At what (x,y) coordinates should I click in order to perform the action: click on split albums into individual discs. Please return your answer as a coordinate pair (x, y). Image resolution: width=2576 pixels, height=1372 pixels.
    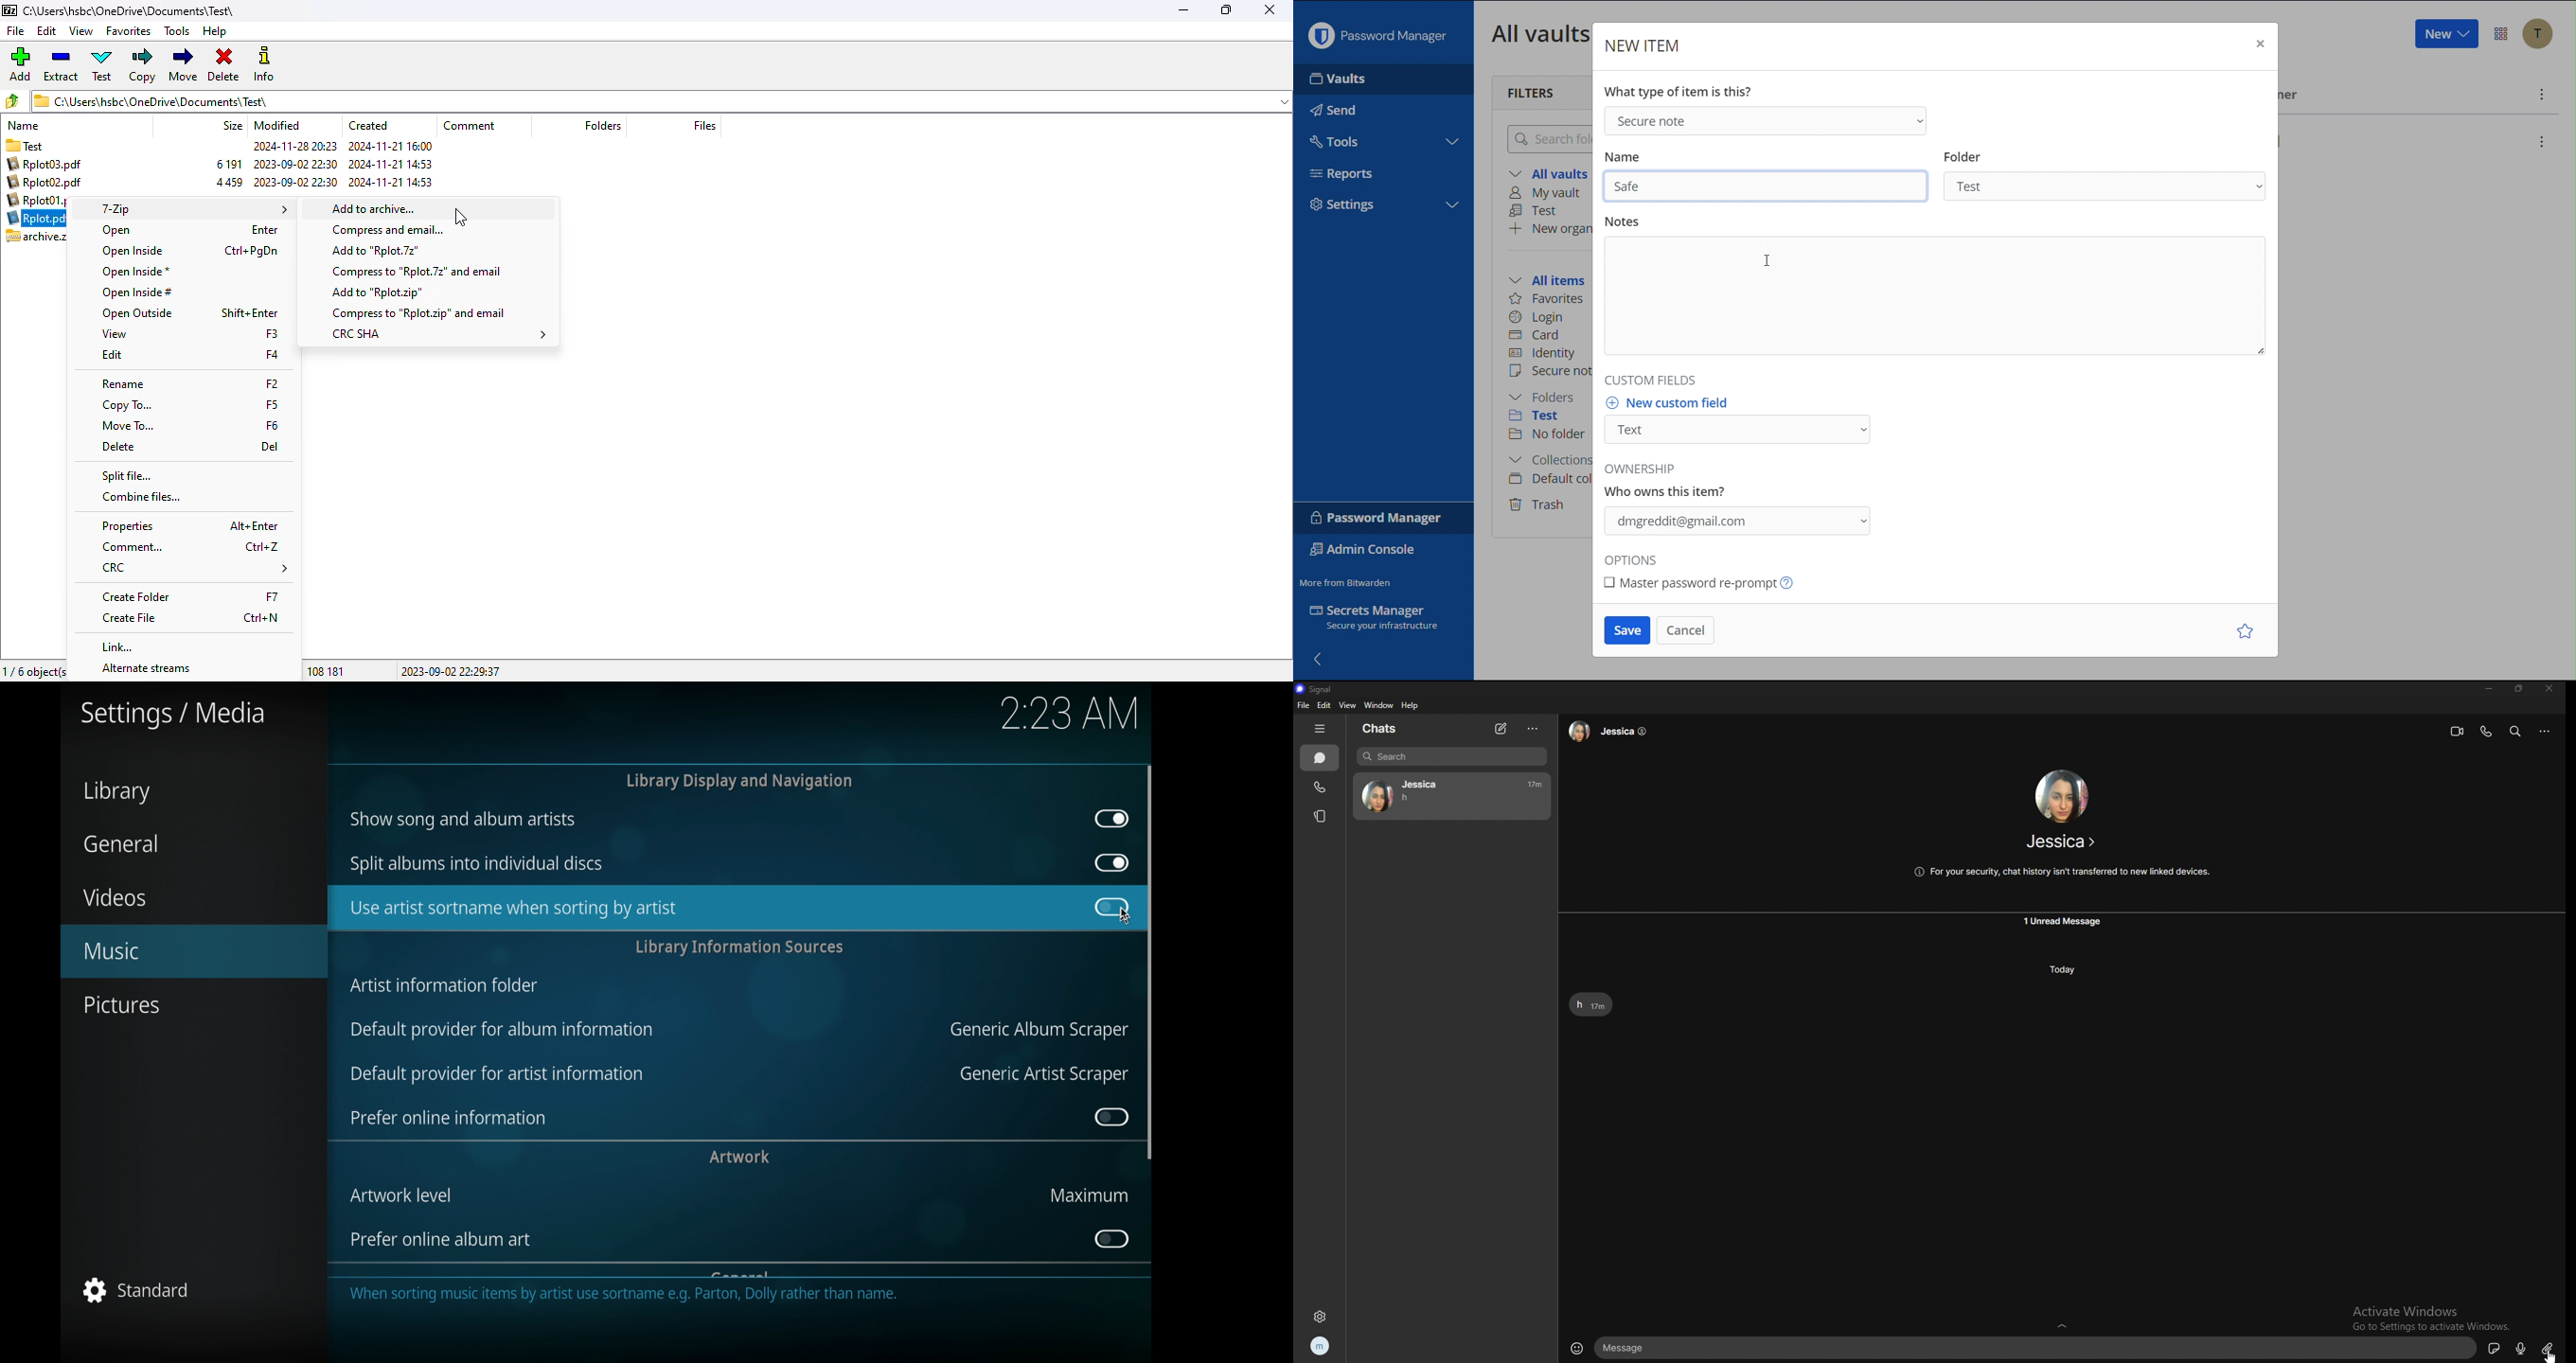
    Looking at the image, I should click on (477, 863).